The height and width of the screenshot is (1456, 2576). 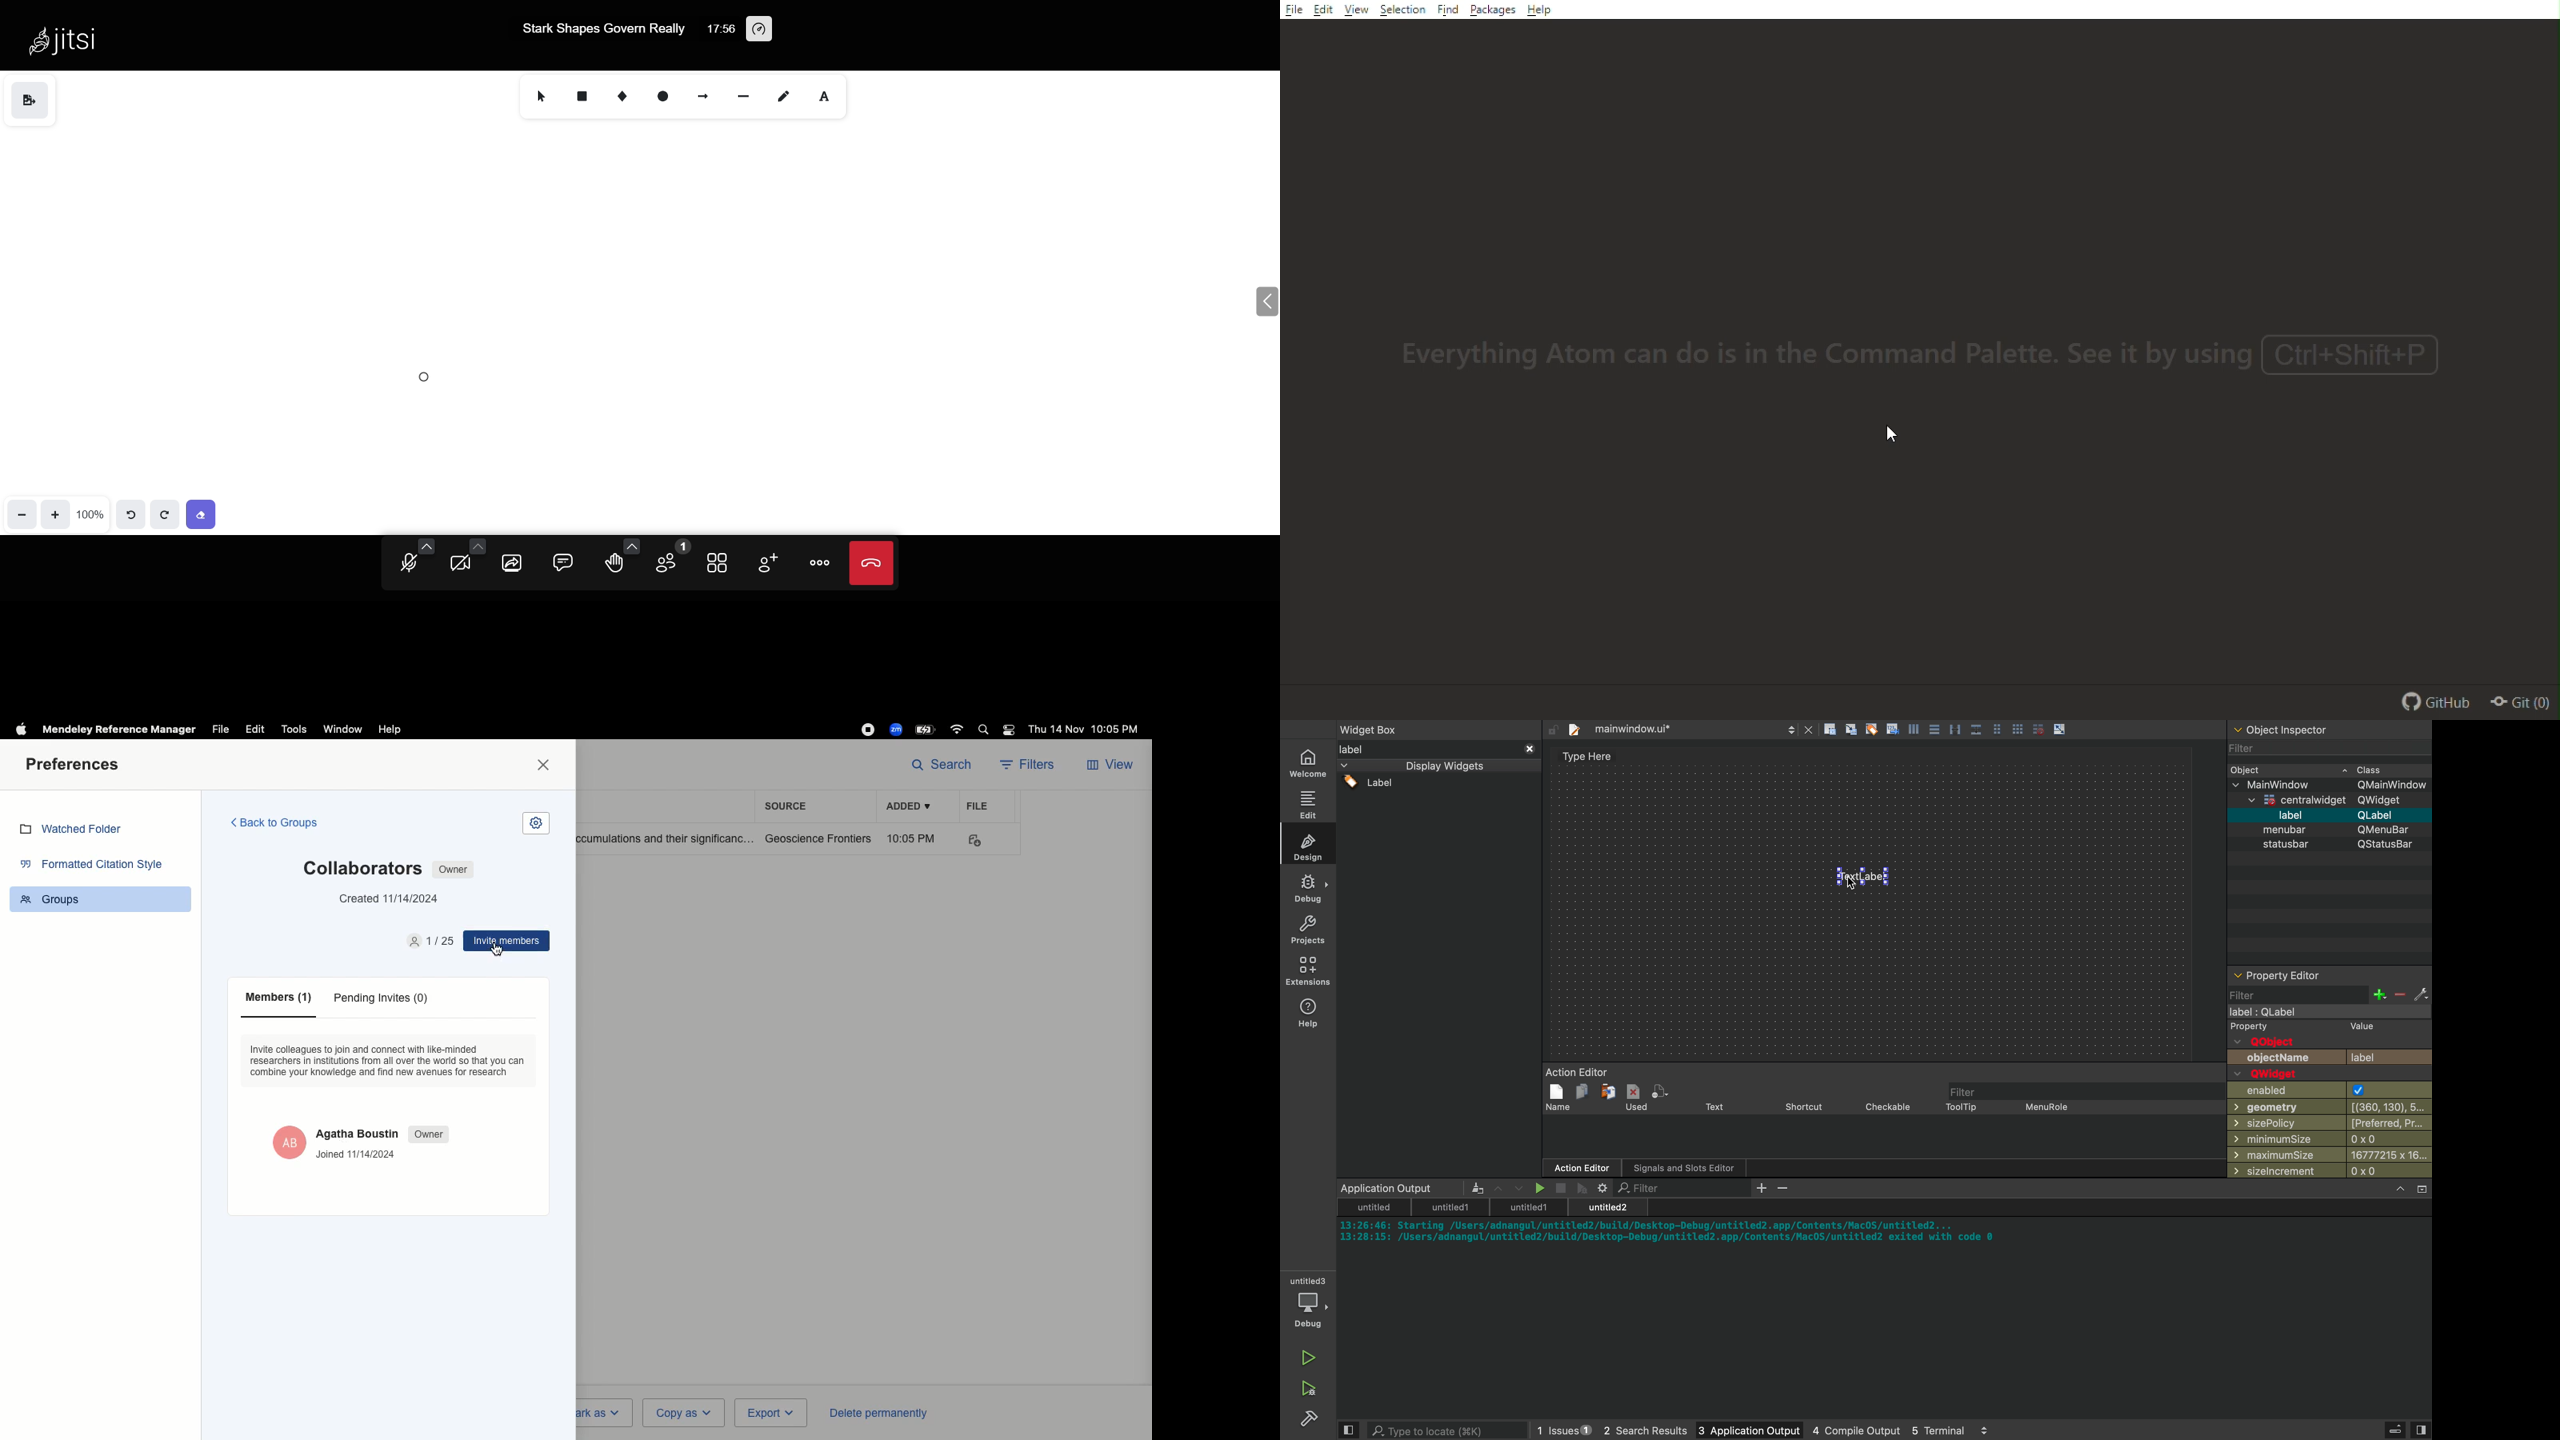 I want to click on Watched folder, so click(x=76, y=831).